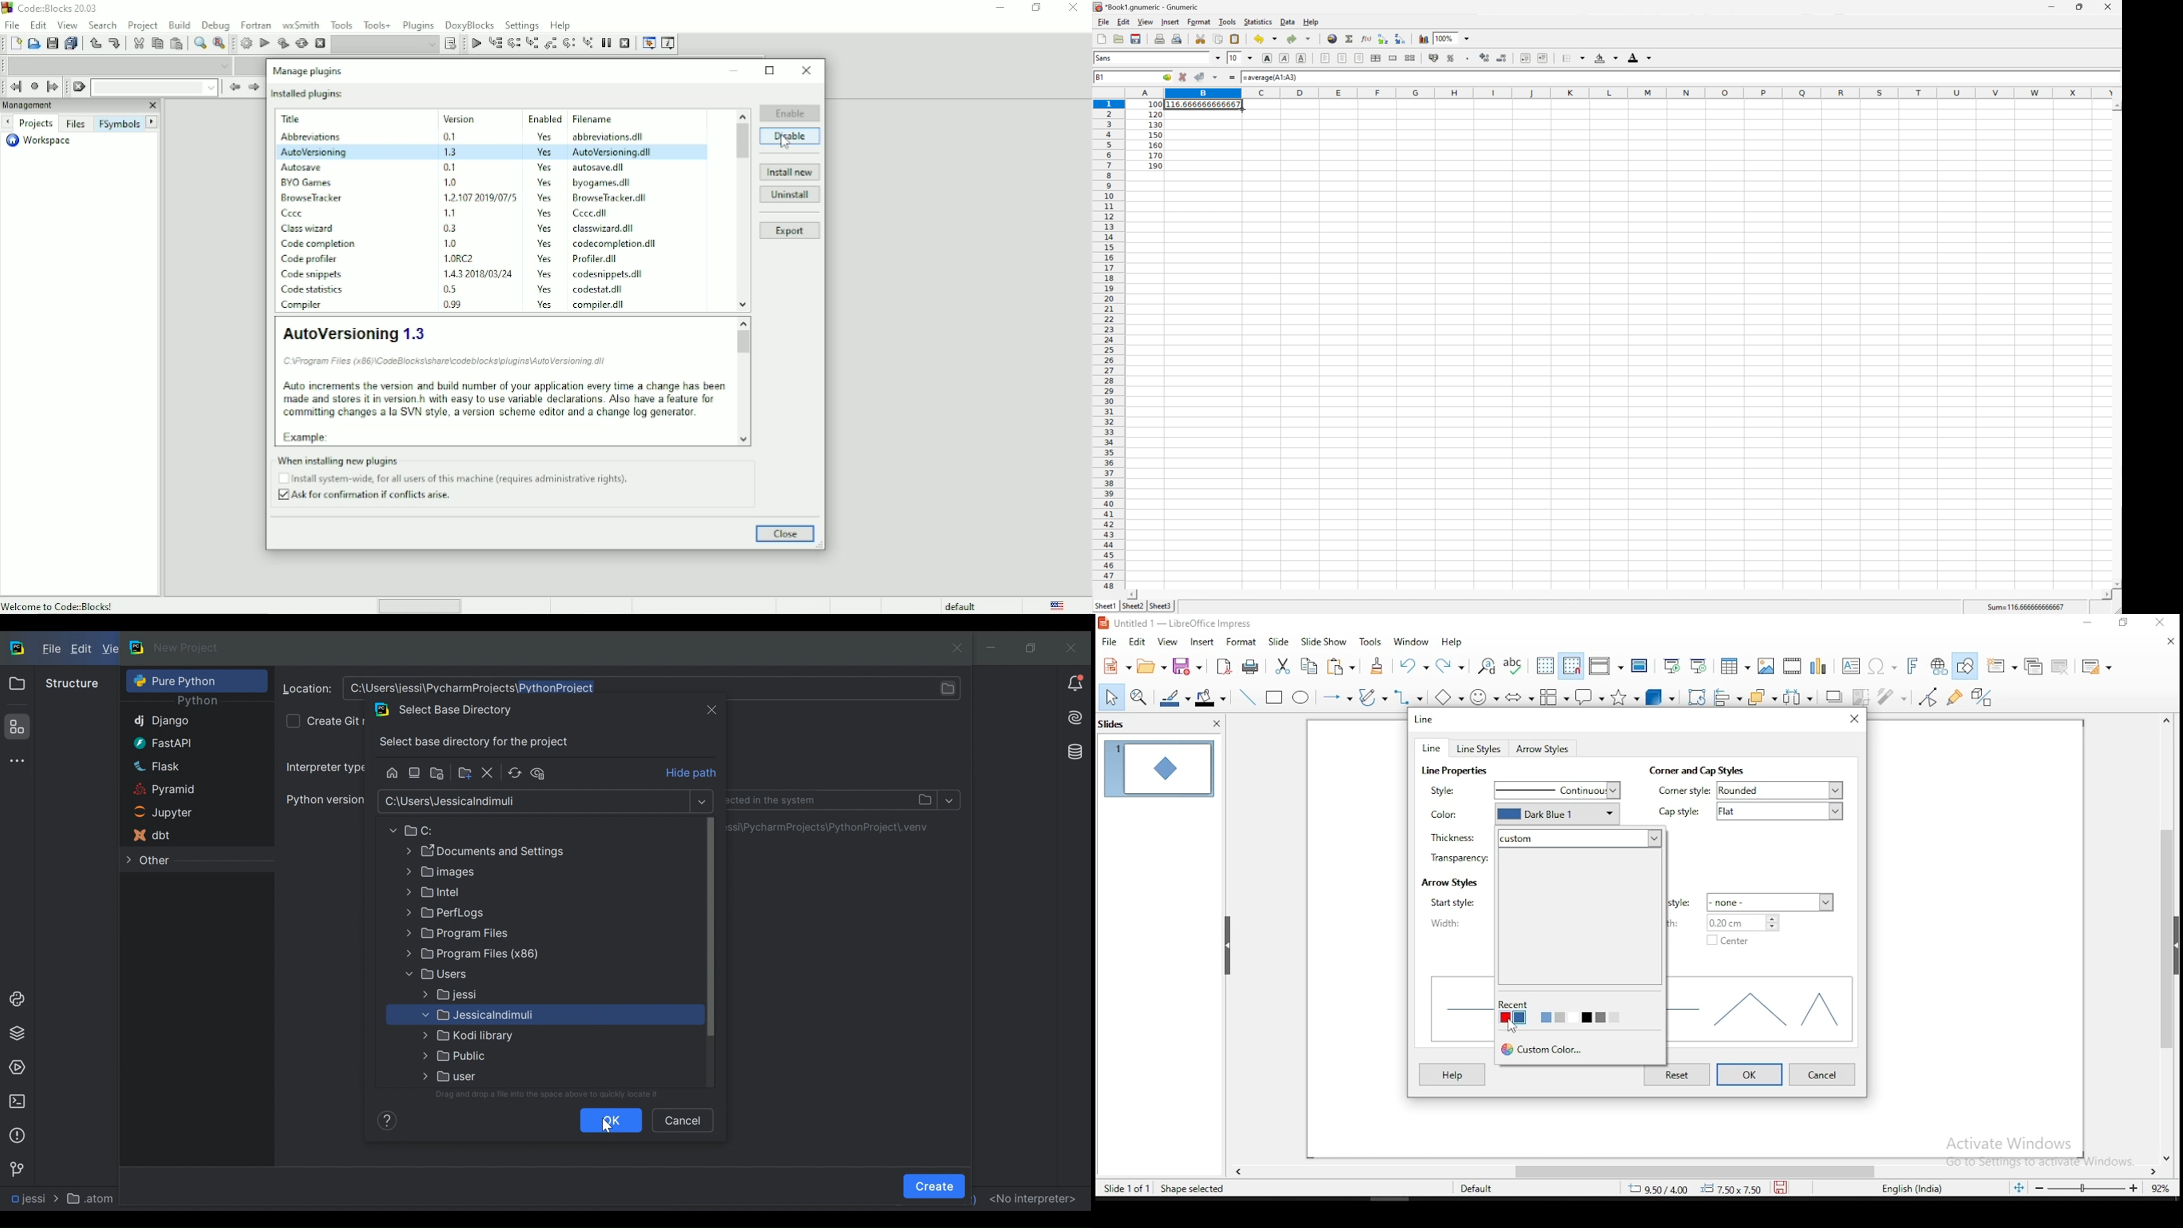  What do you see at coordinates (2107, 8) in the screenshot?
I see `Close` at bounding box center [2107, 8].